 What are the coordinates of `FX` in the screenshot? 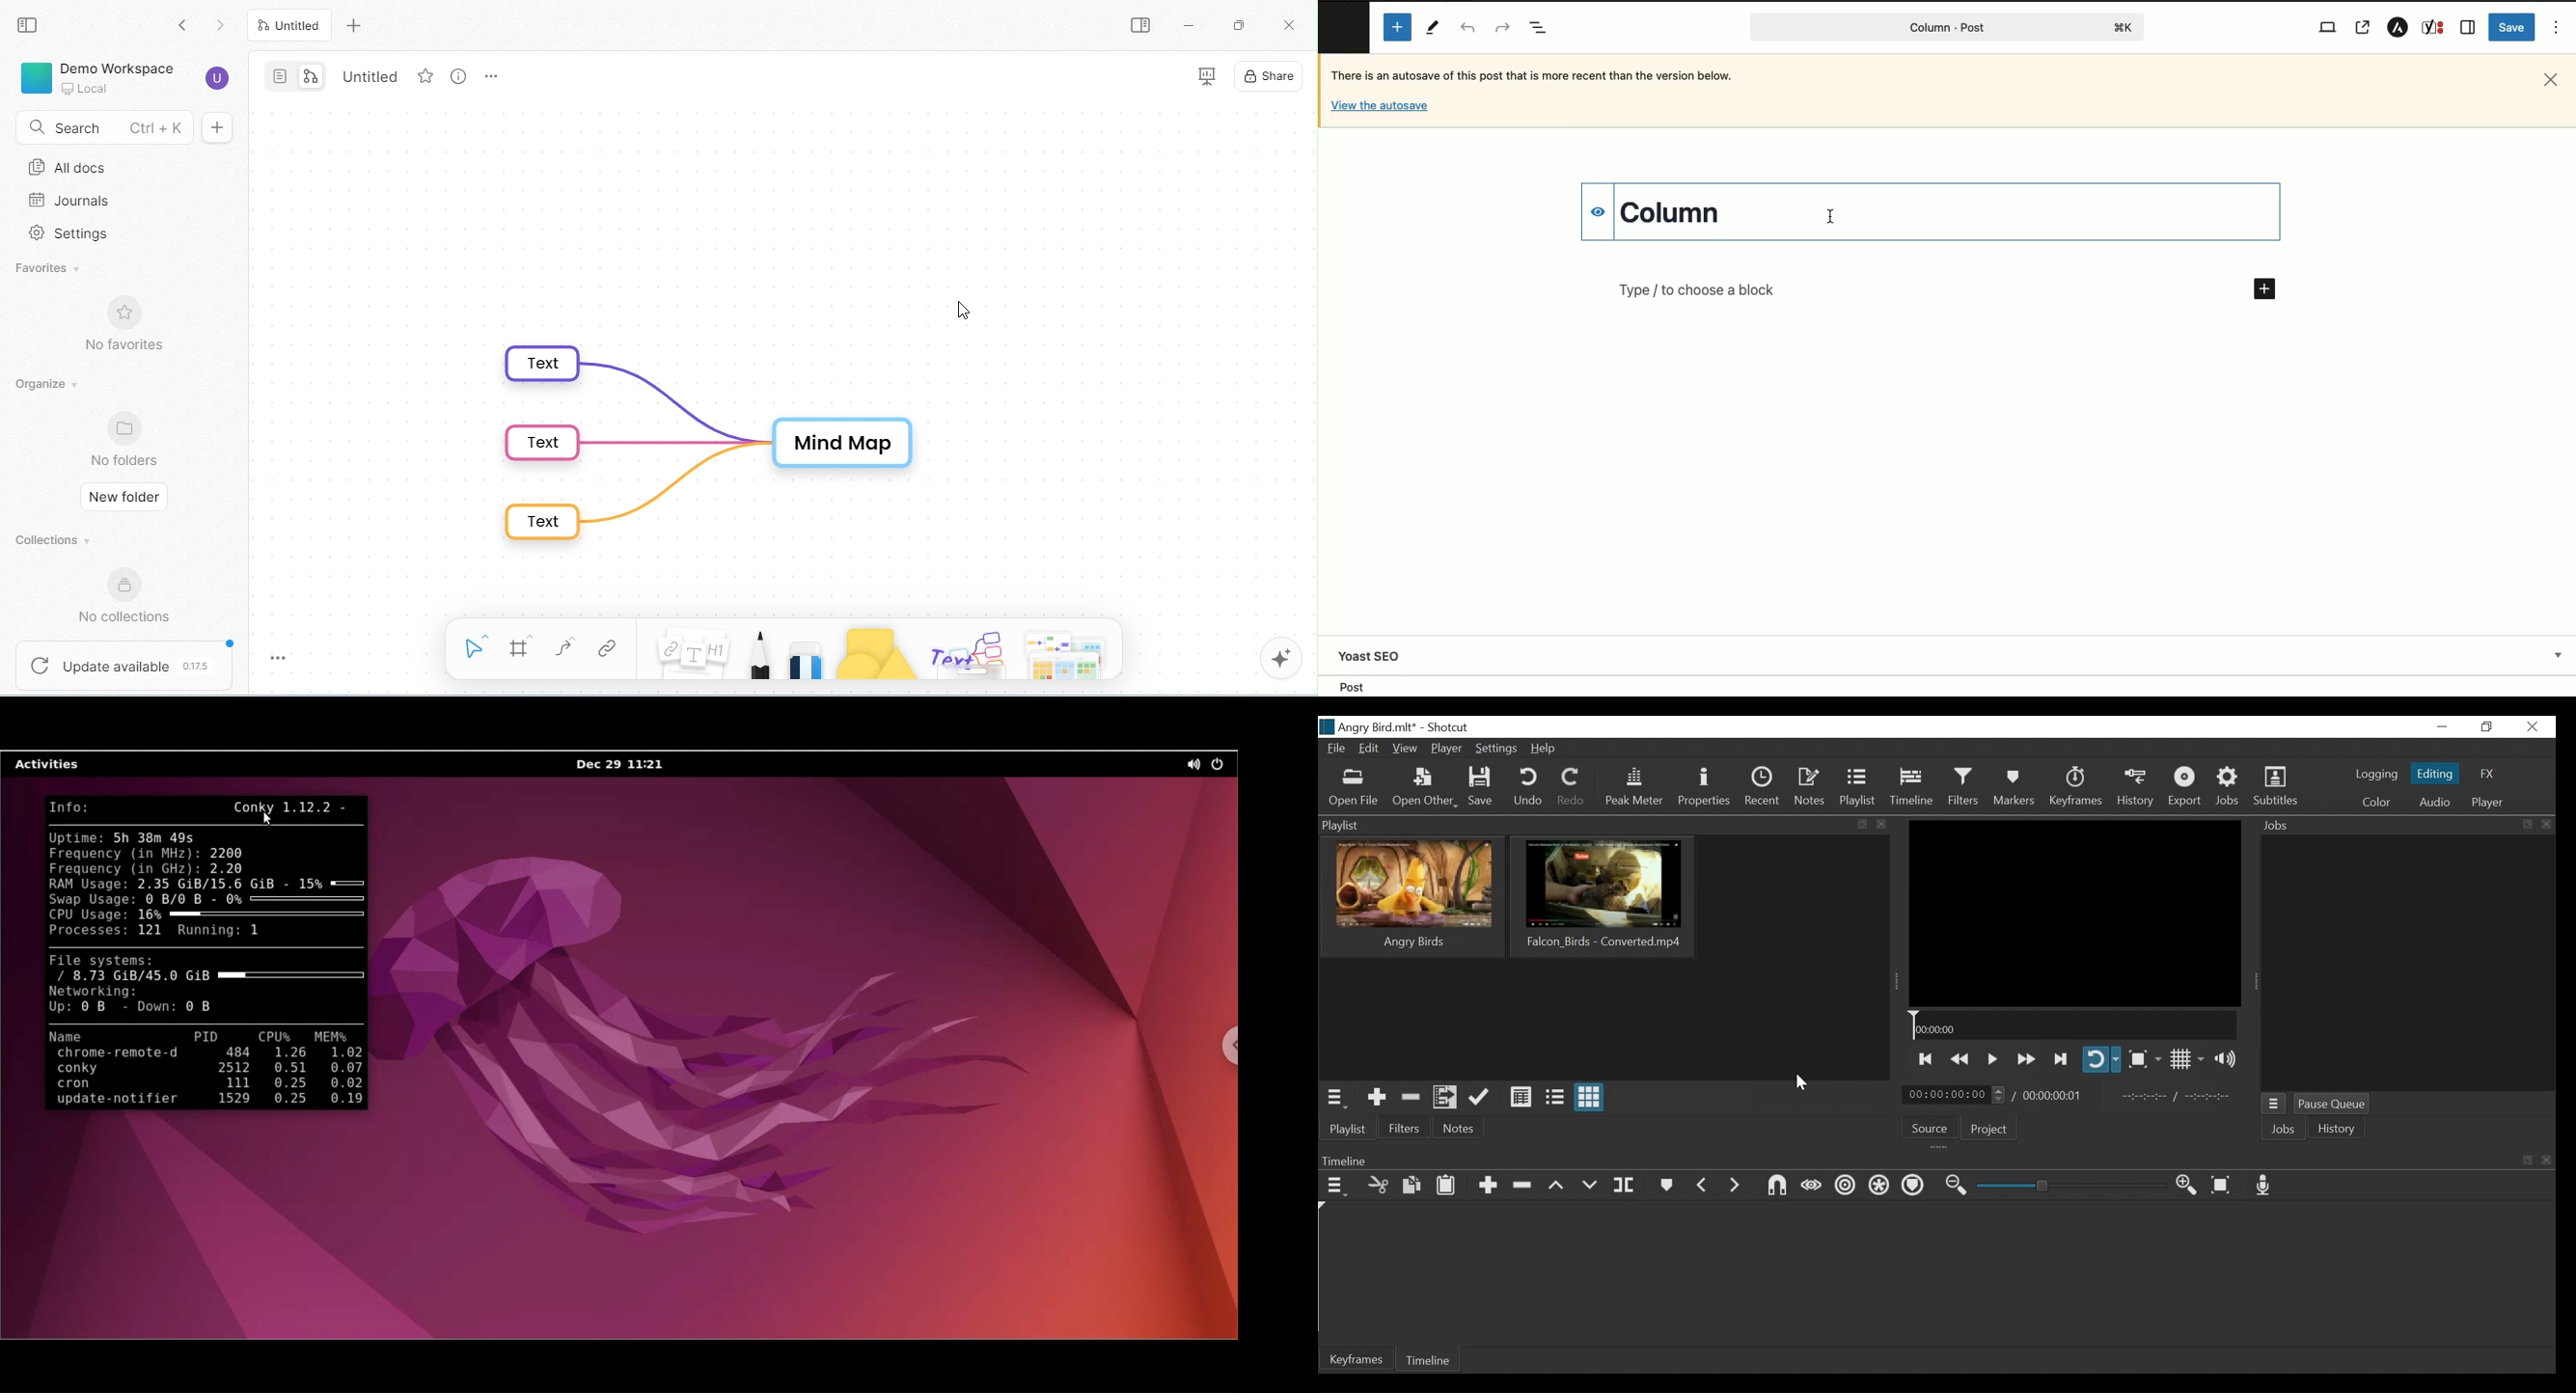 It's located at (2489, 774).